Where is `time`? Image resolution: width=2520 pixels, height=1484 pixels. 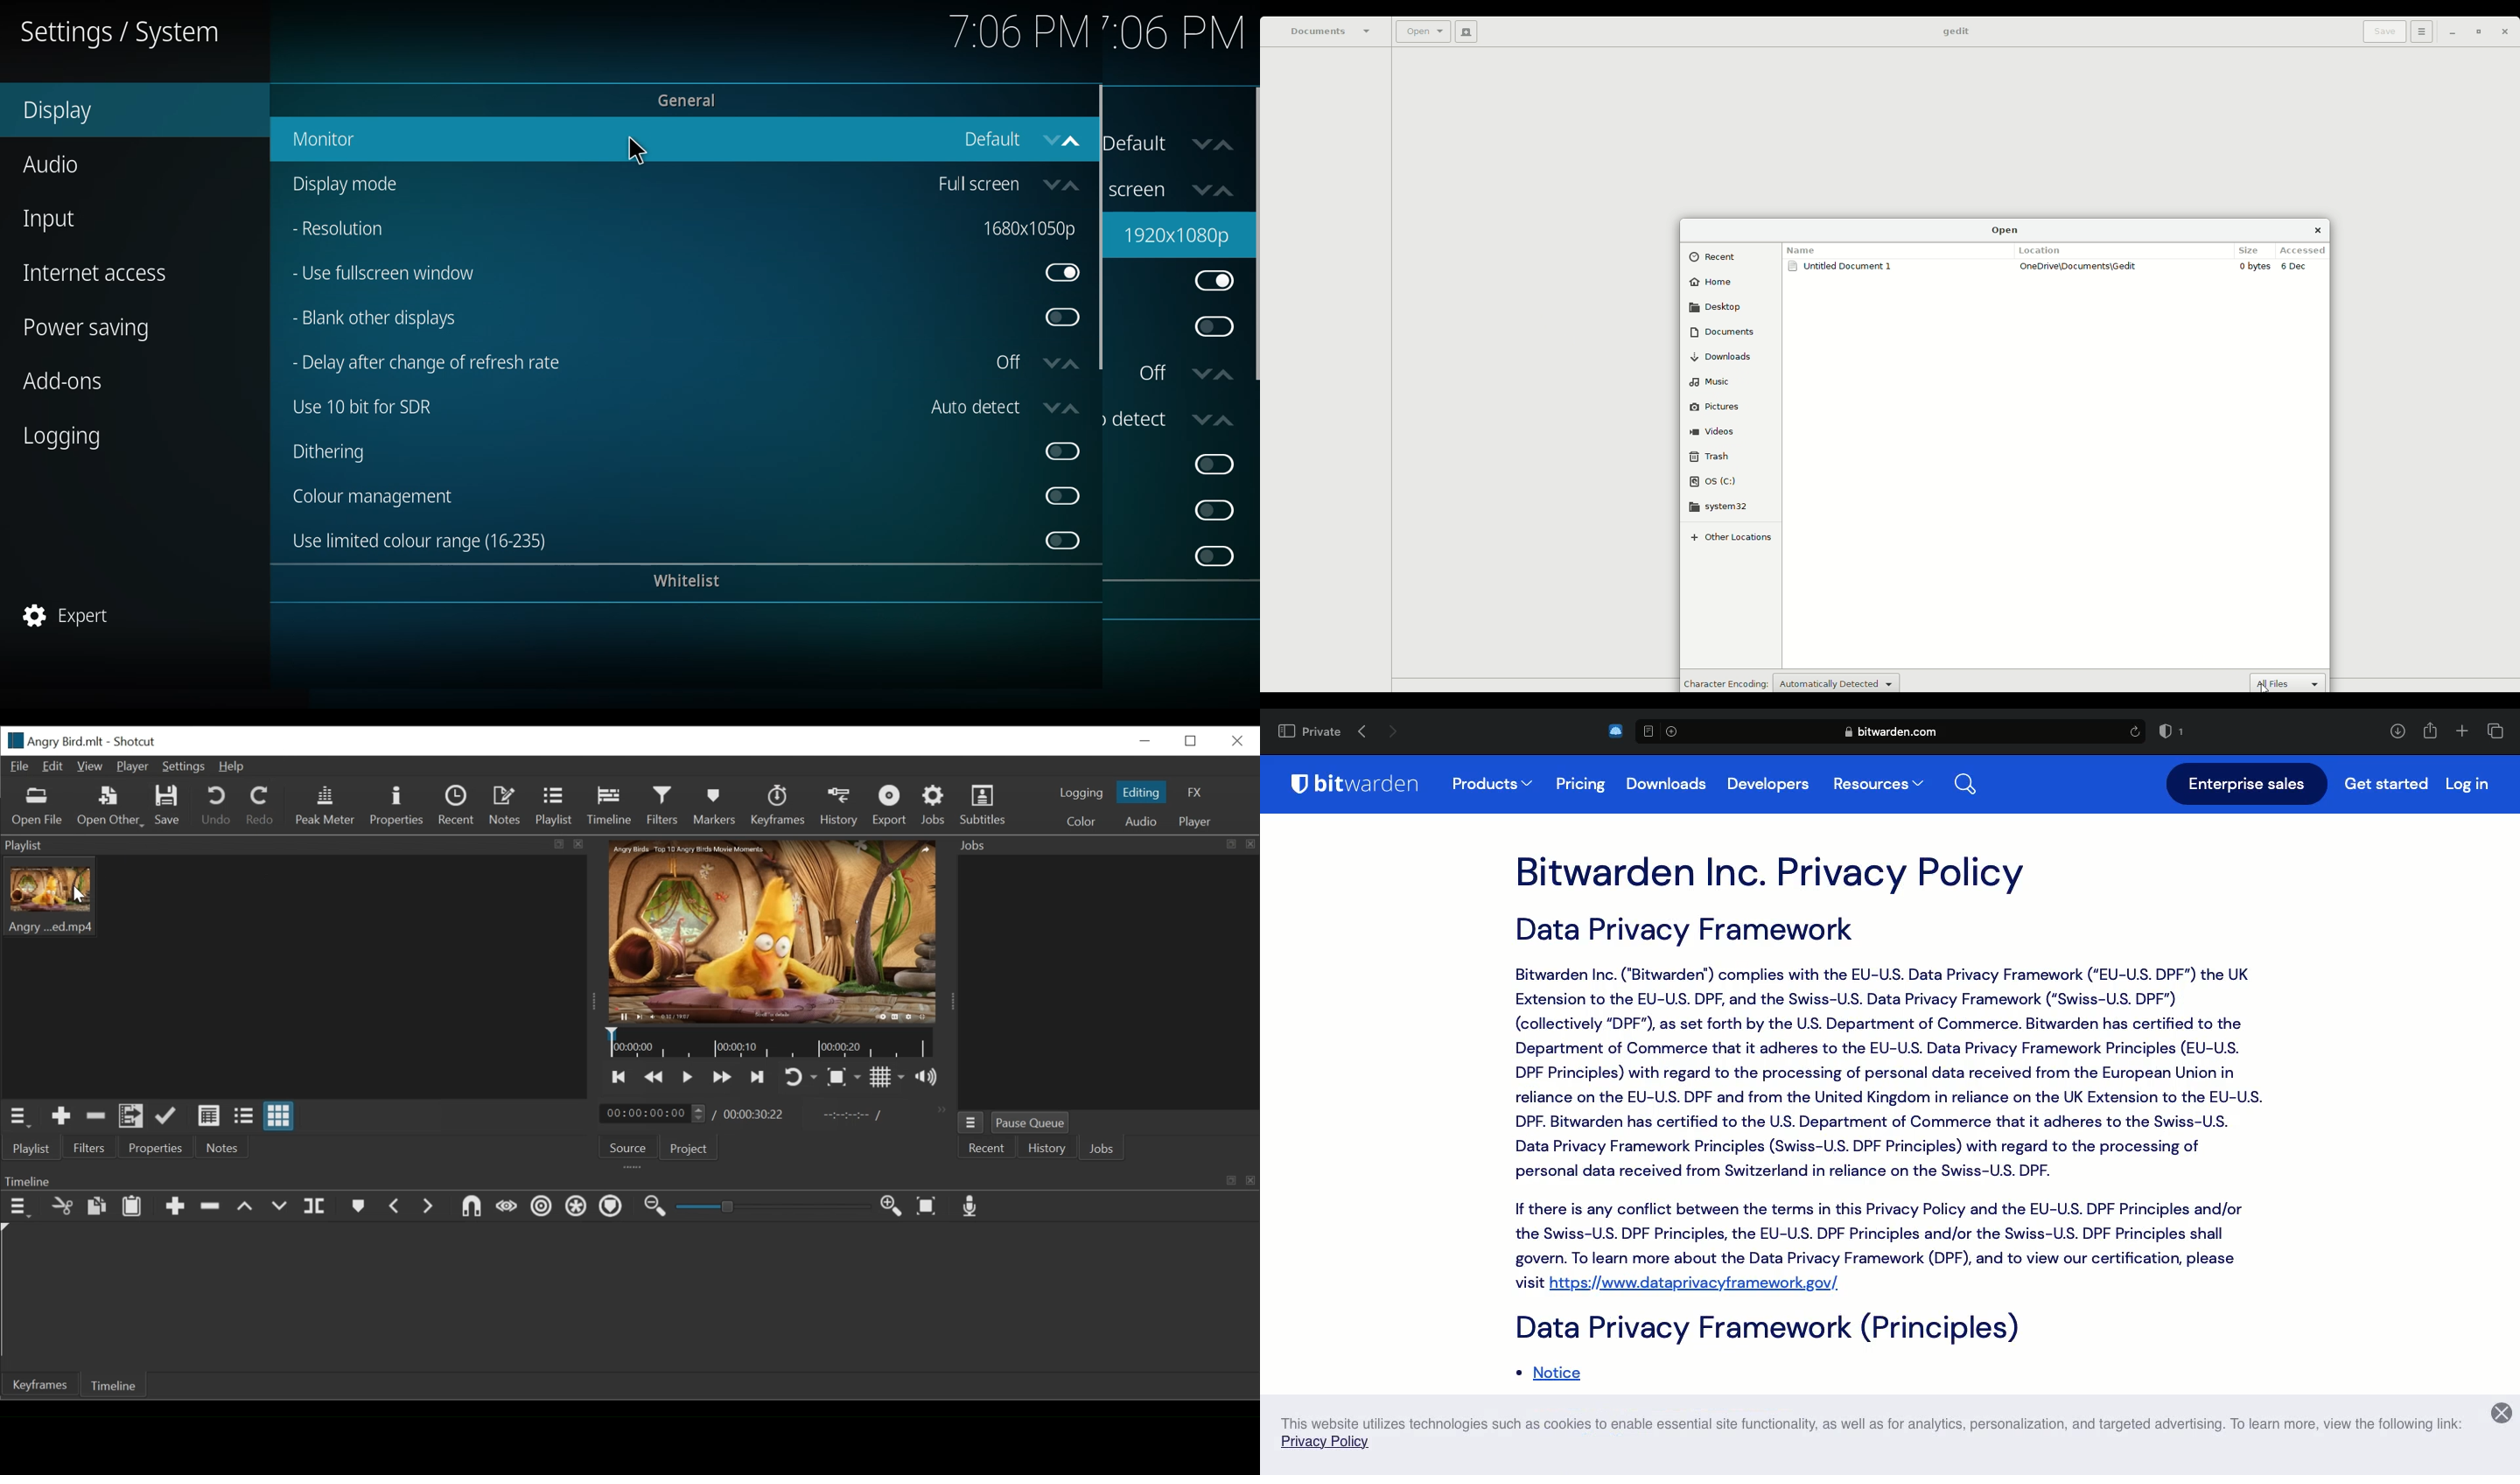 time is located at coordinates (1009, 33).